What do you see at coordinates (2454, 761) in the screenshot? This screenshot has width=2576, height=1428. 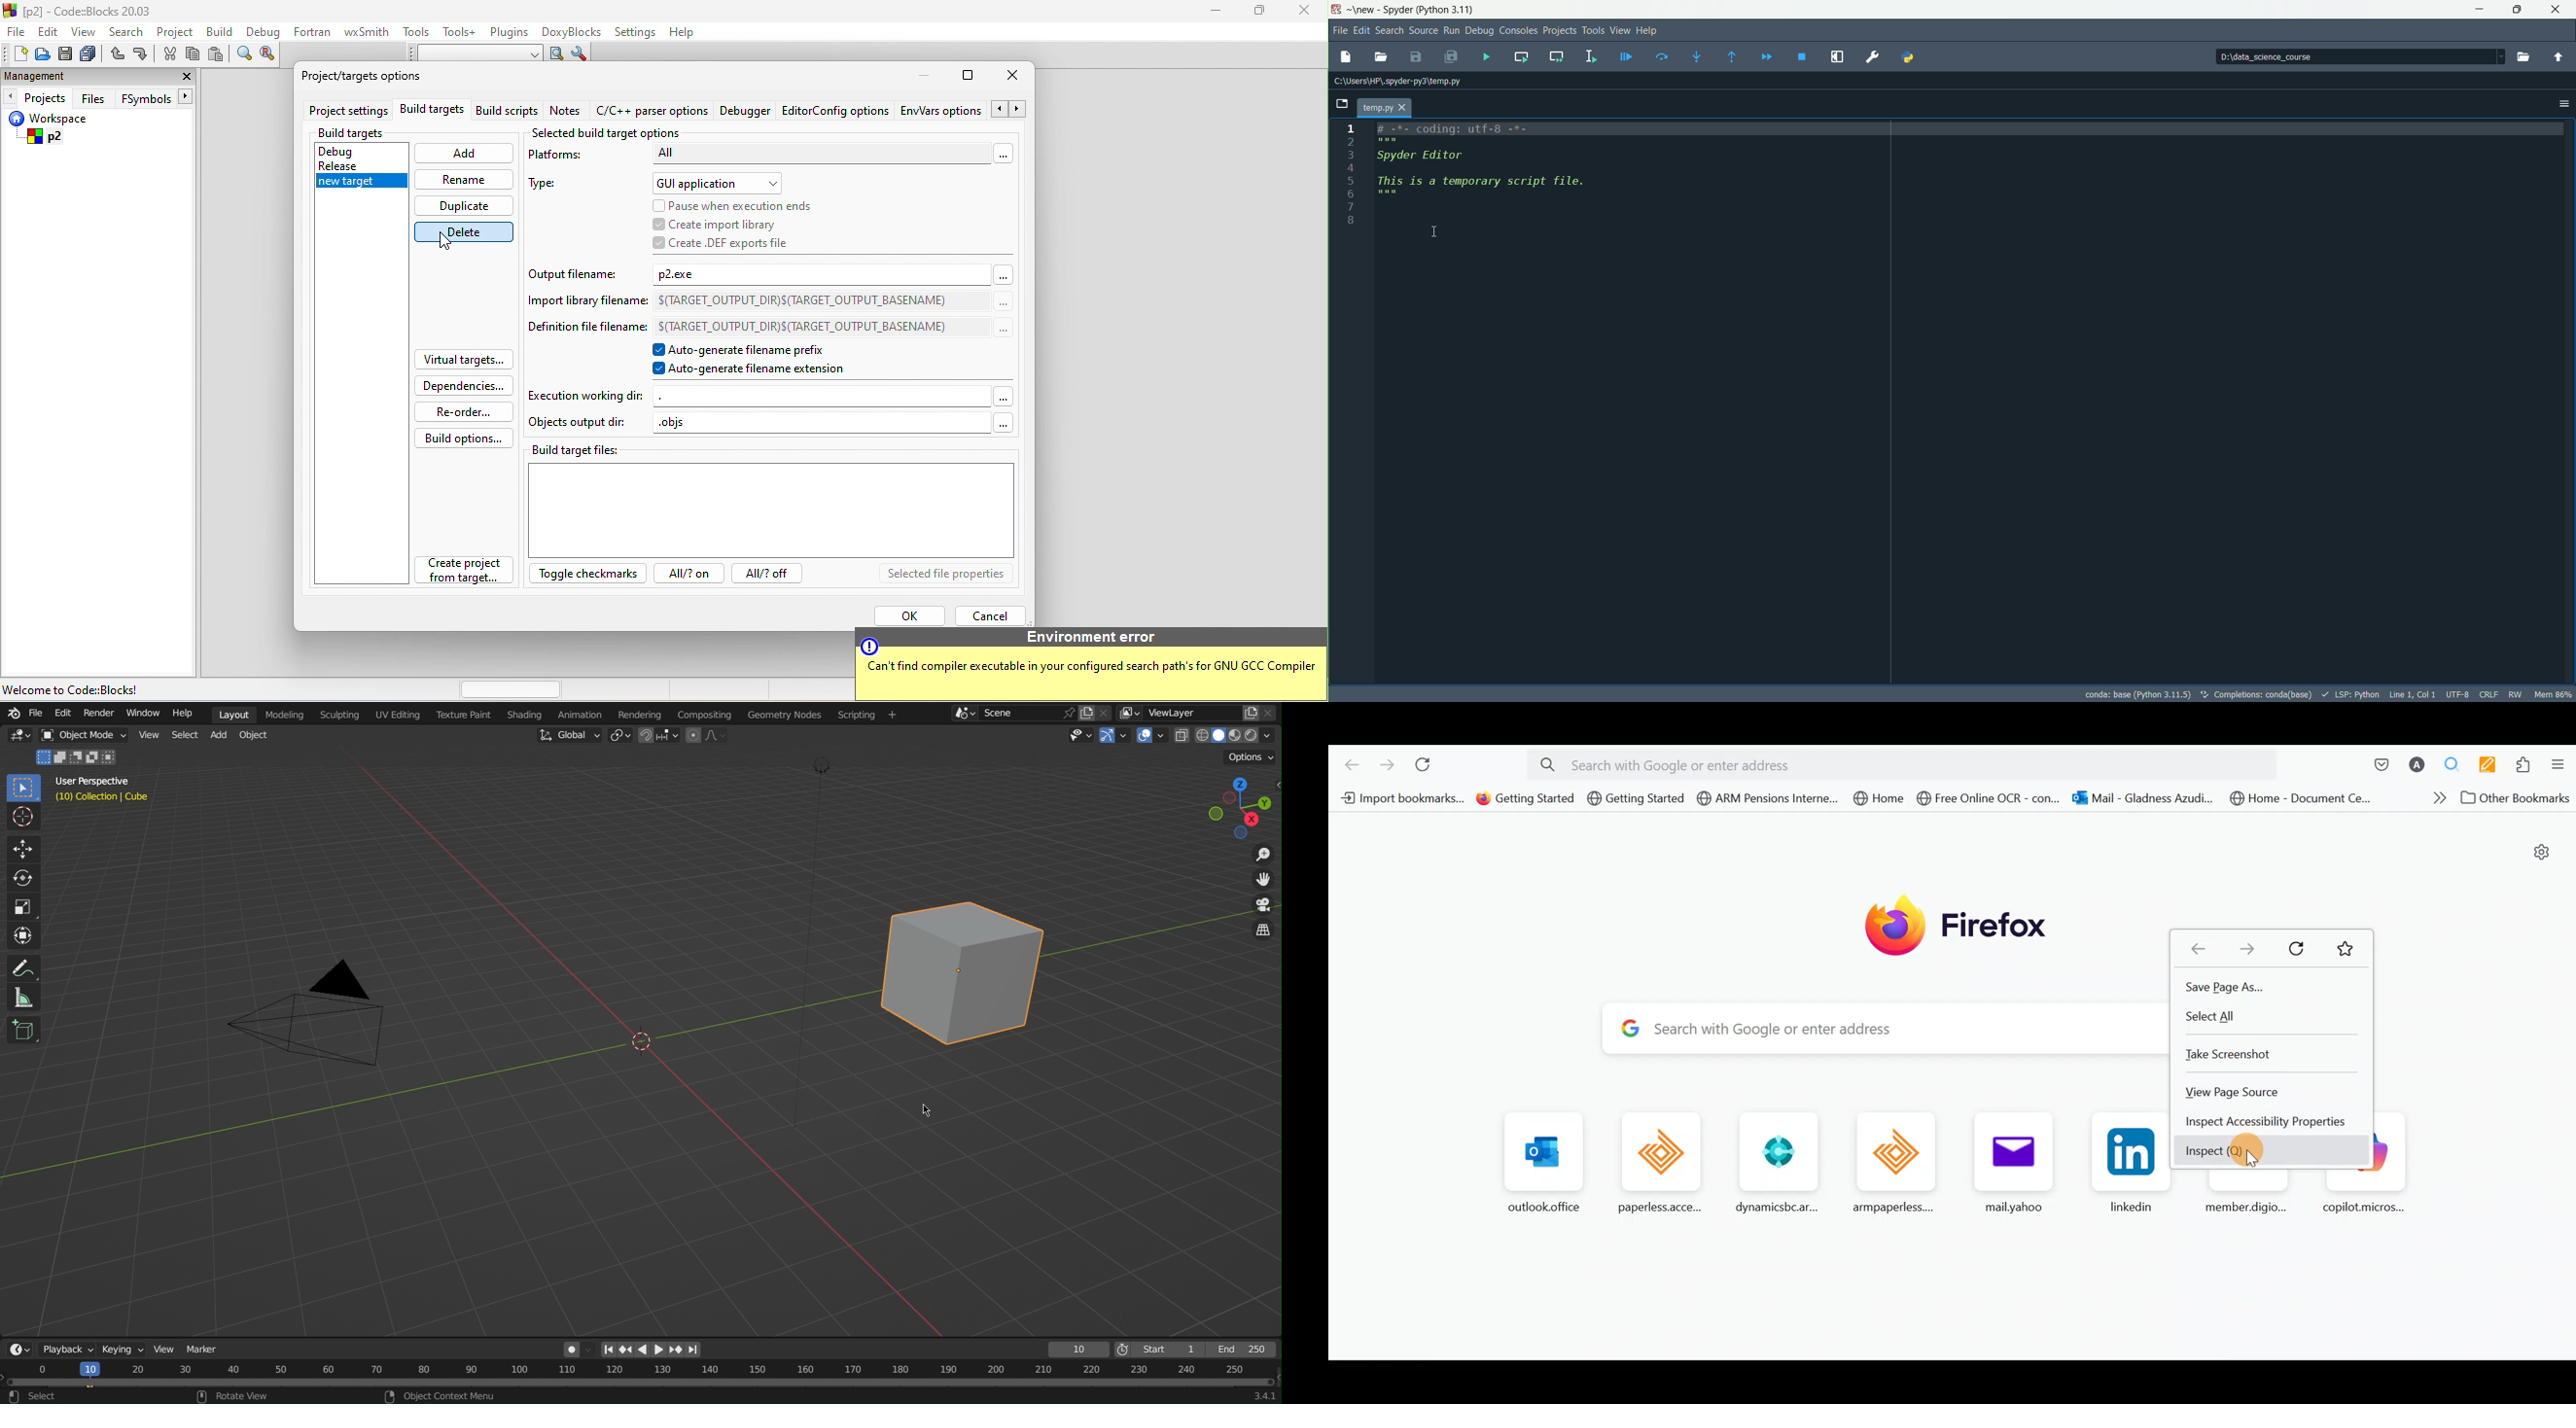 I see `Multiple search & highlight` at bounding box center [2454, 761].